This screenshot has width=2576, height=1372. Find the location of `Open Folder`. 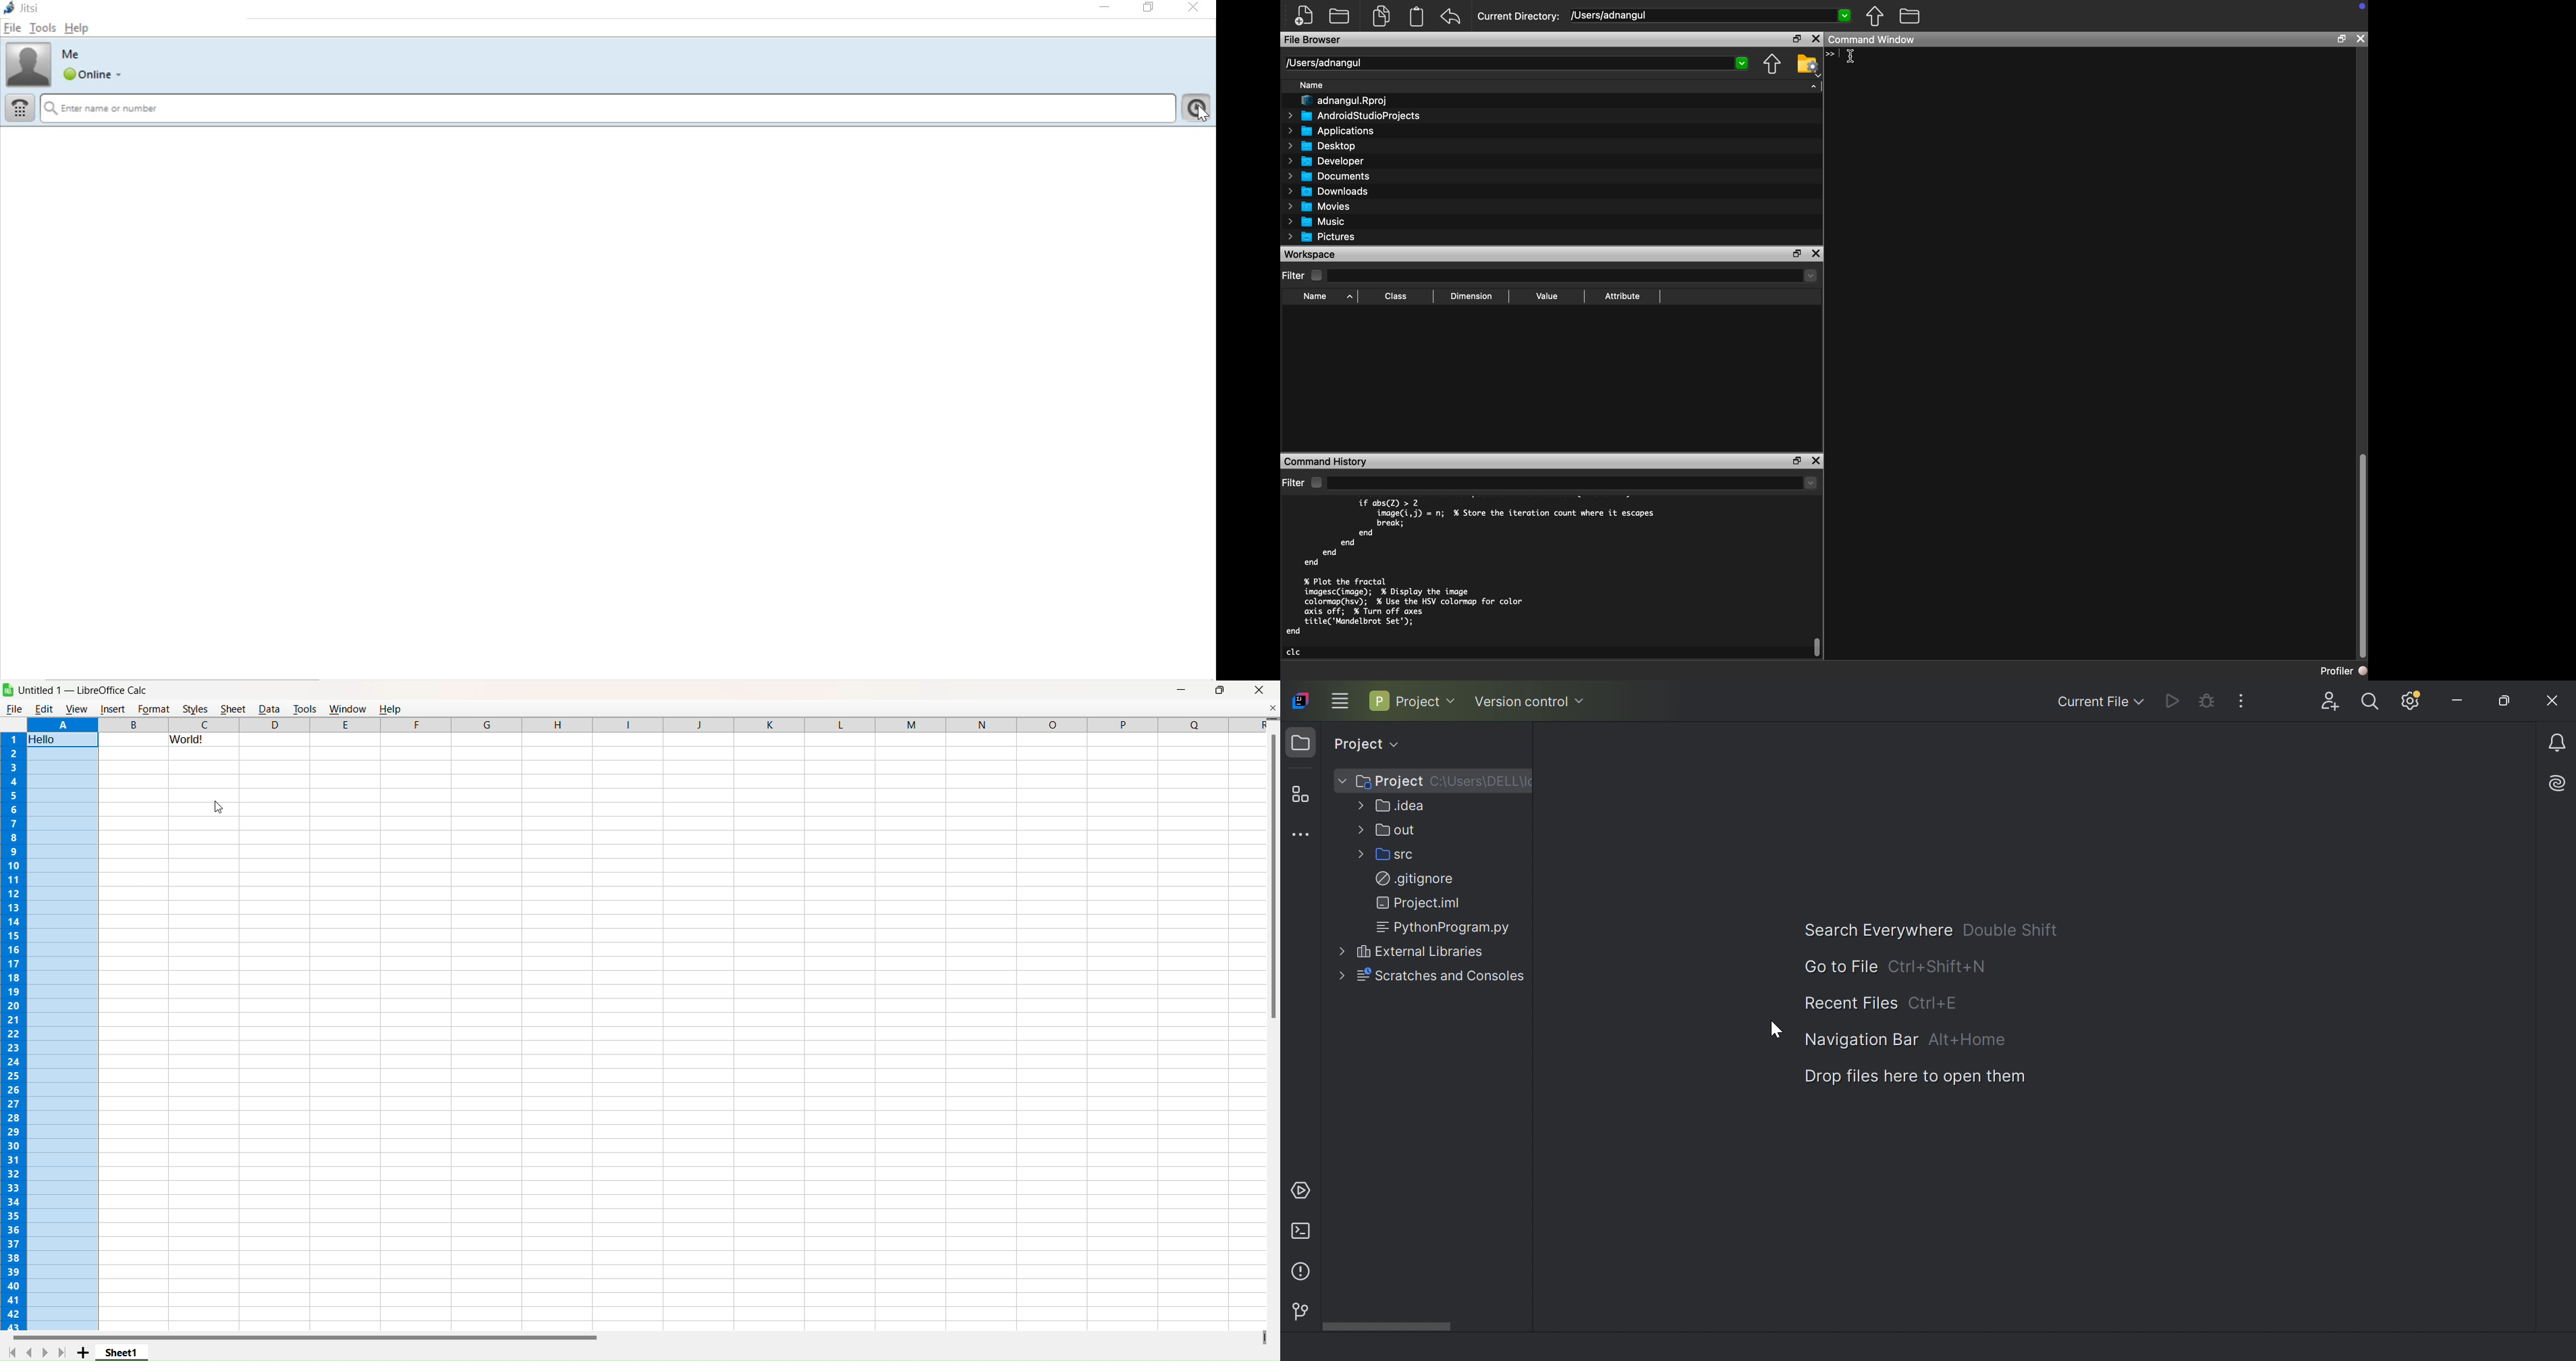

Open Folder is located at coordinates (1341, 15).